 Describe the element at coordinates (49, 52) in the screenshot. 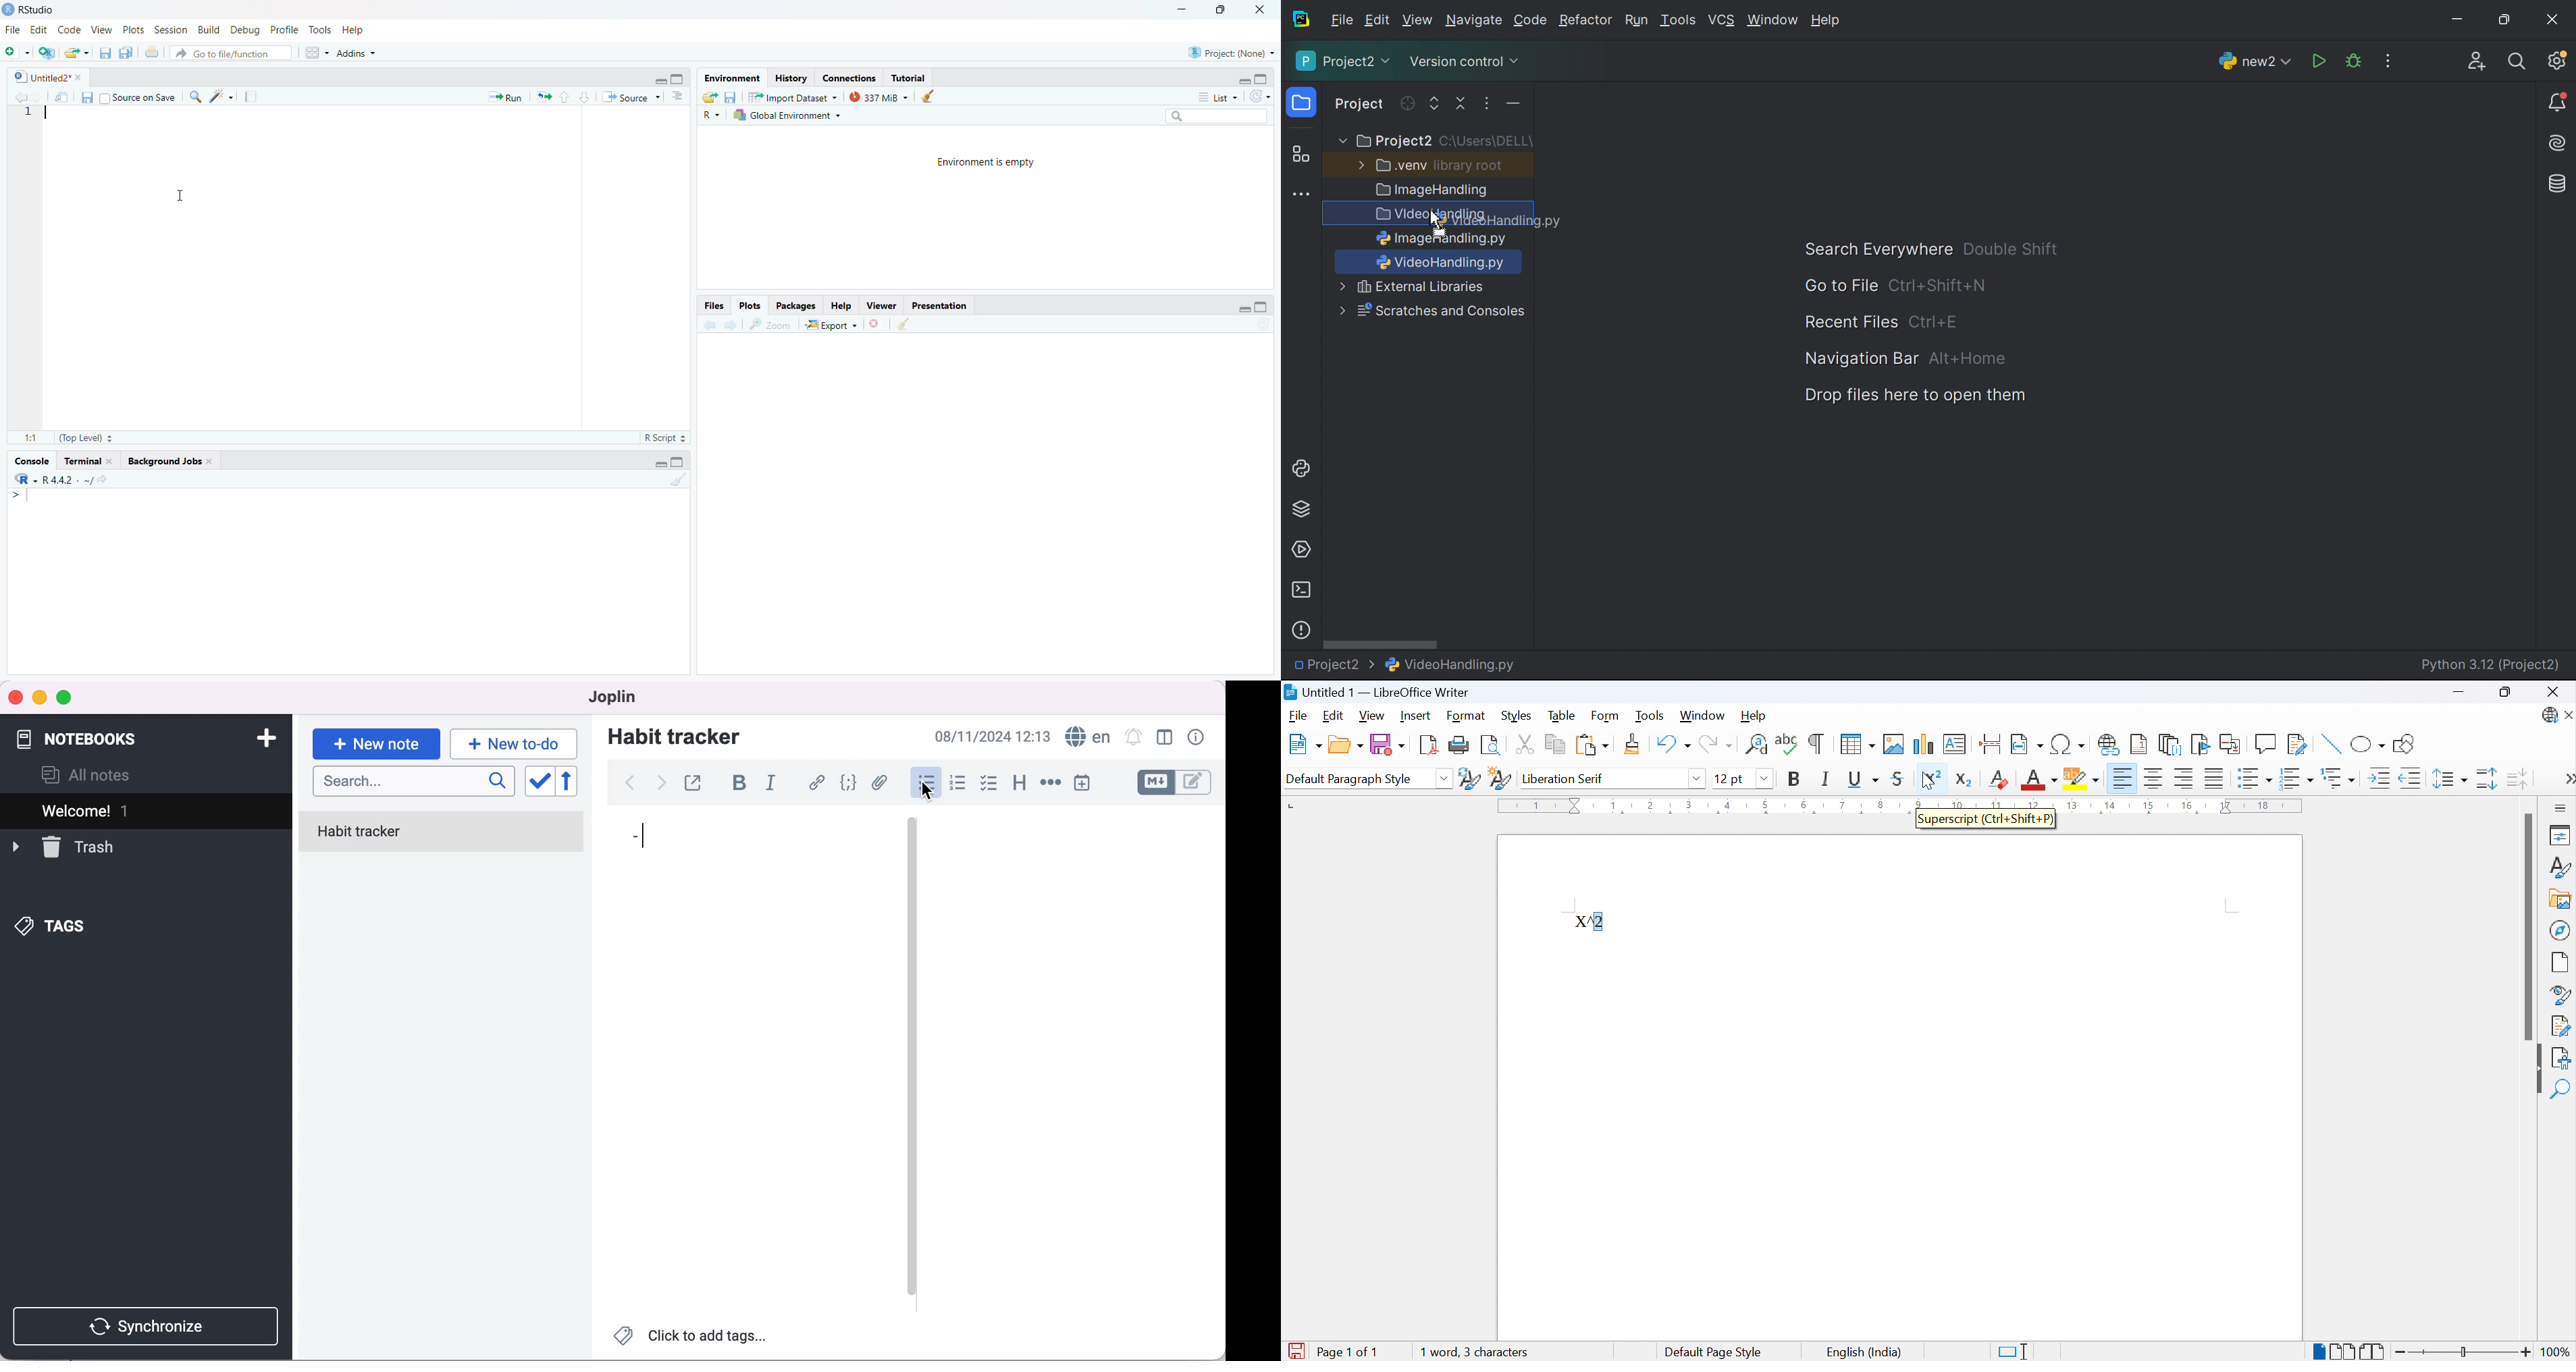

I see `create new project` at that location.